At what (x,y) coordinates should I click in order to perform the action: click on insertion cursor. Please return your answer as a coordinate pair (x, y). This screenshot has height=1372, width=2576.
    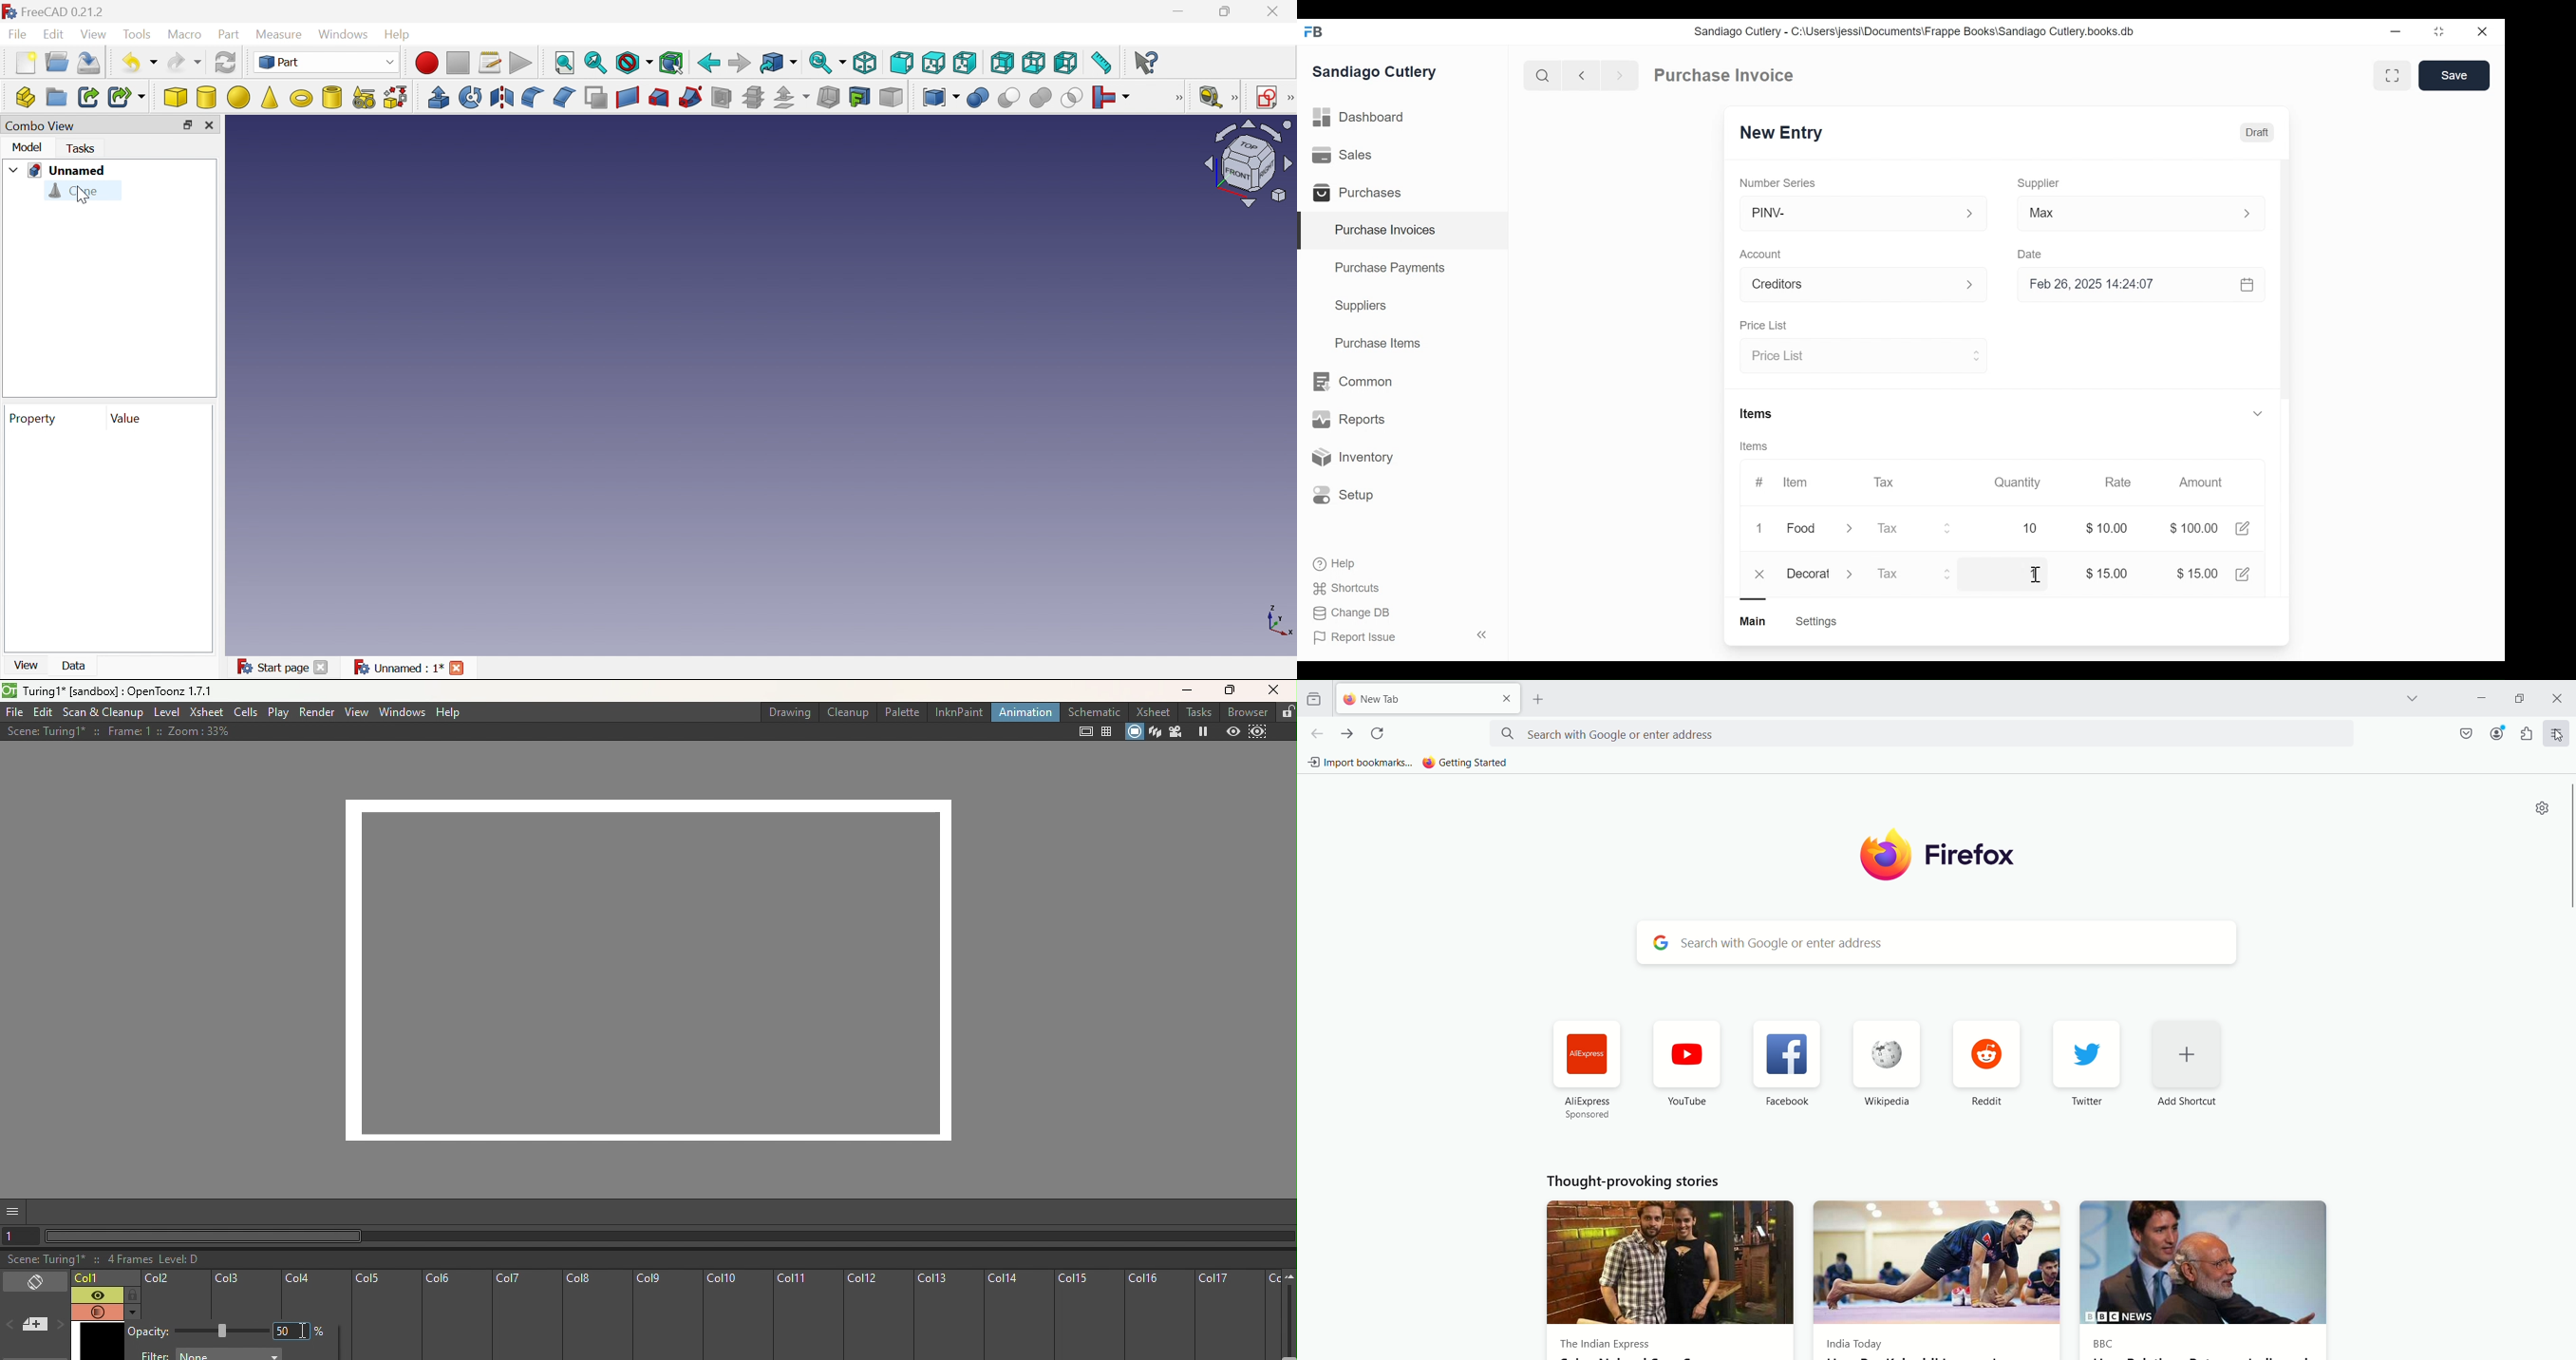
    Looking at the image, I should click on (305, 1332).